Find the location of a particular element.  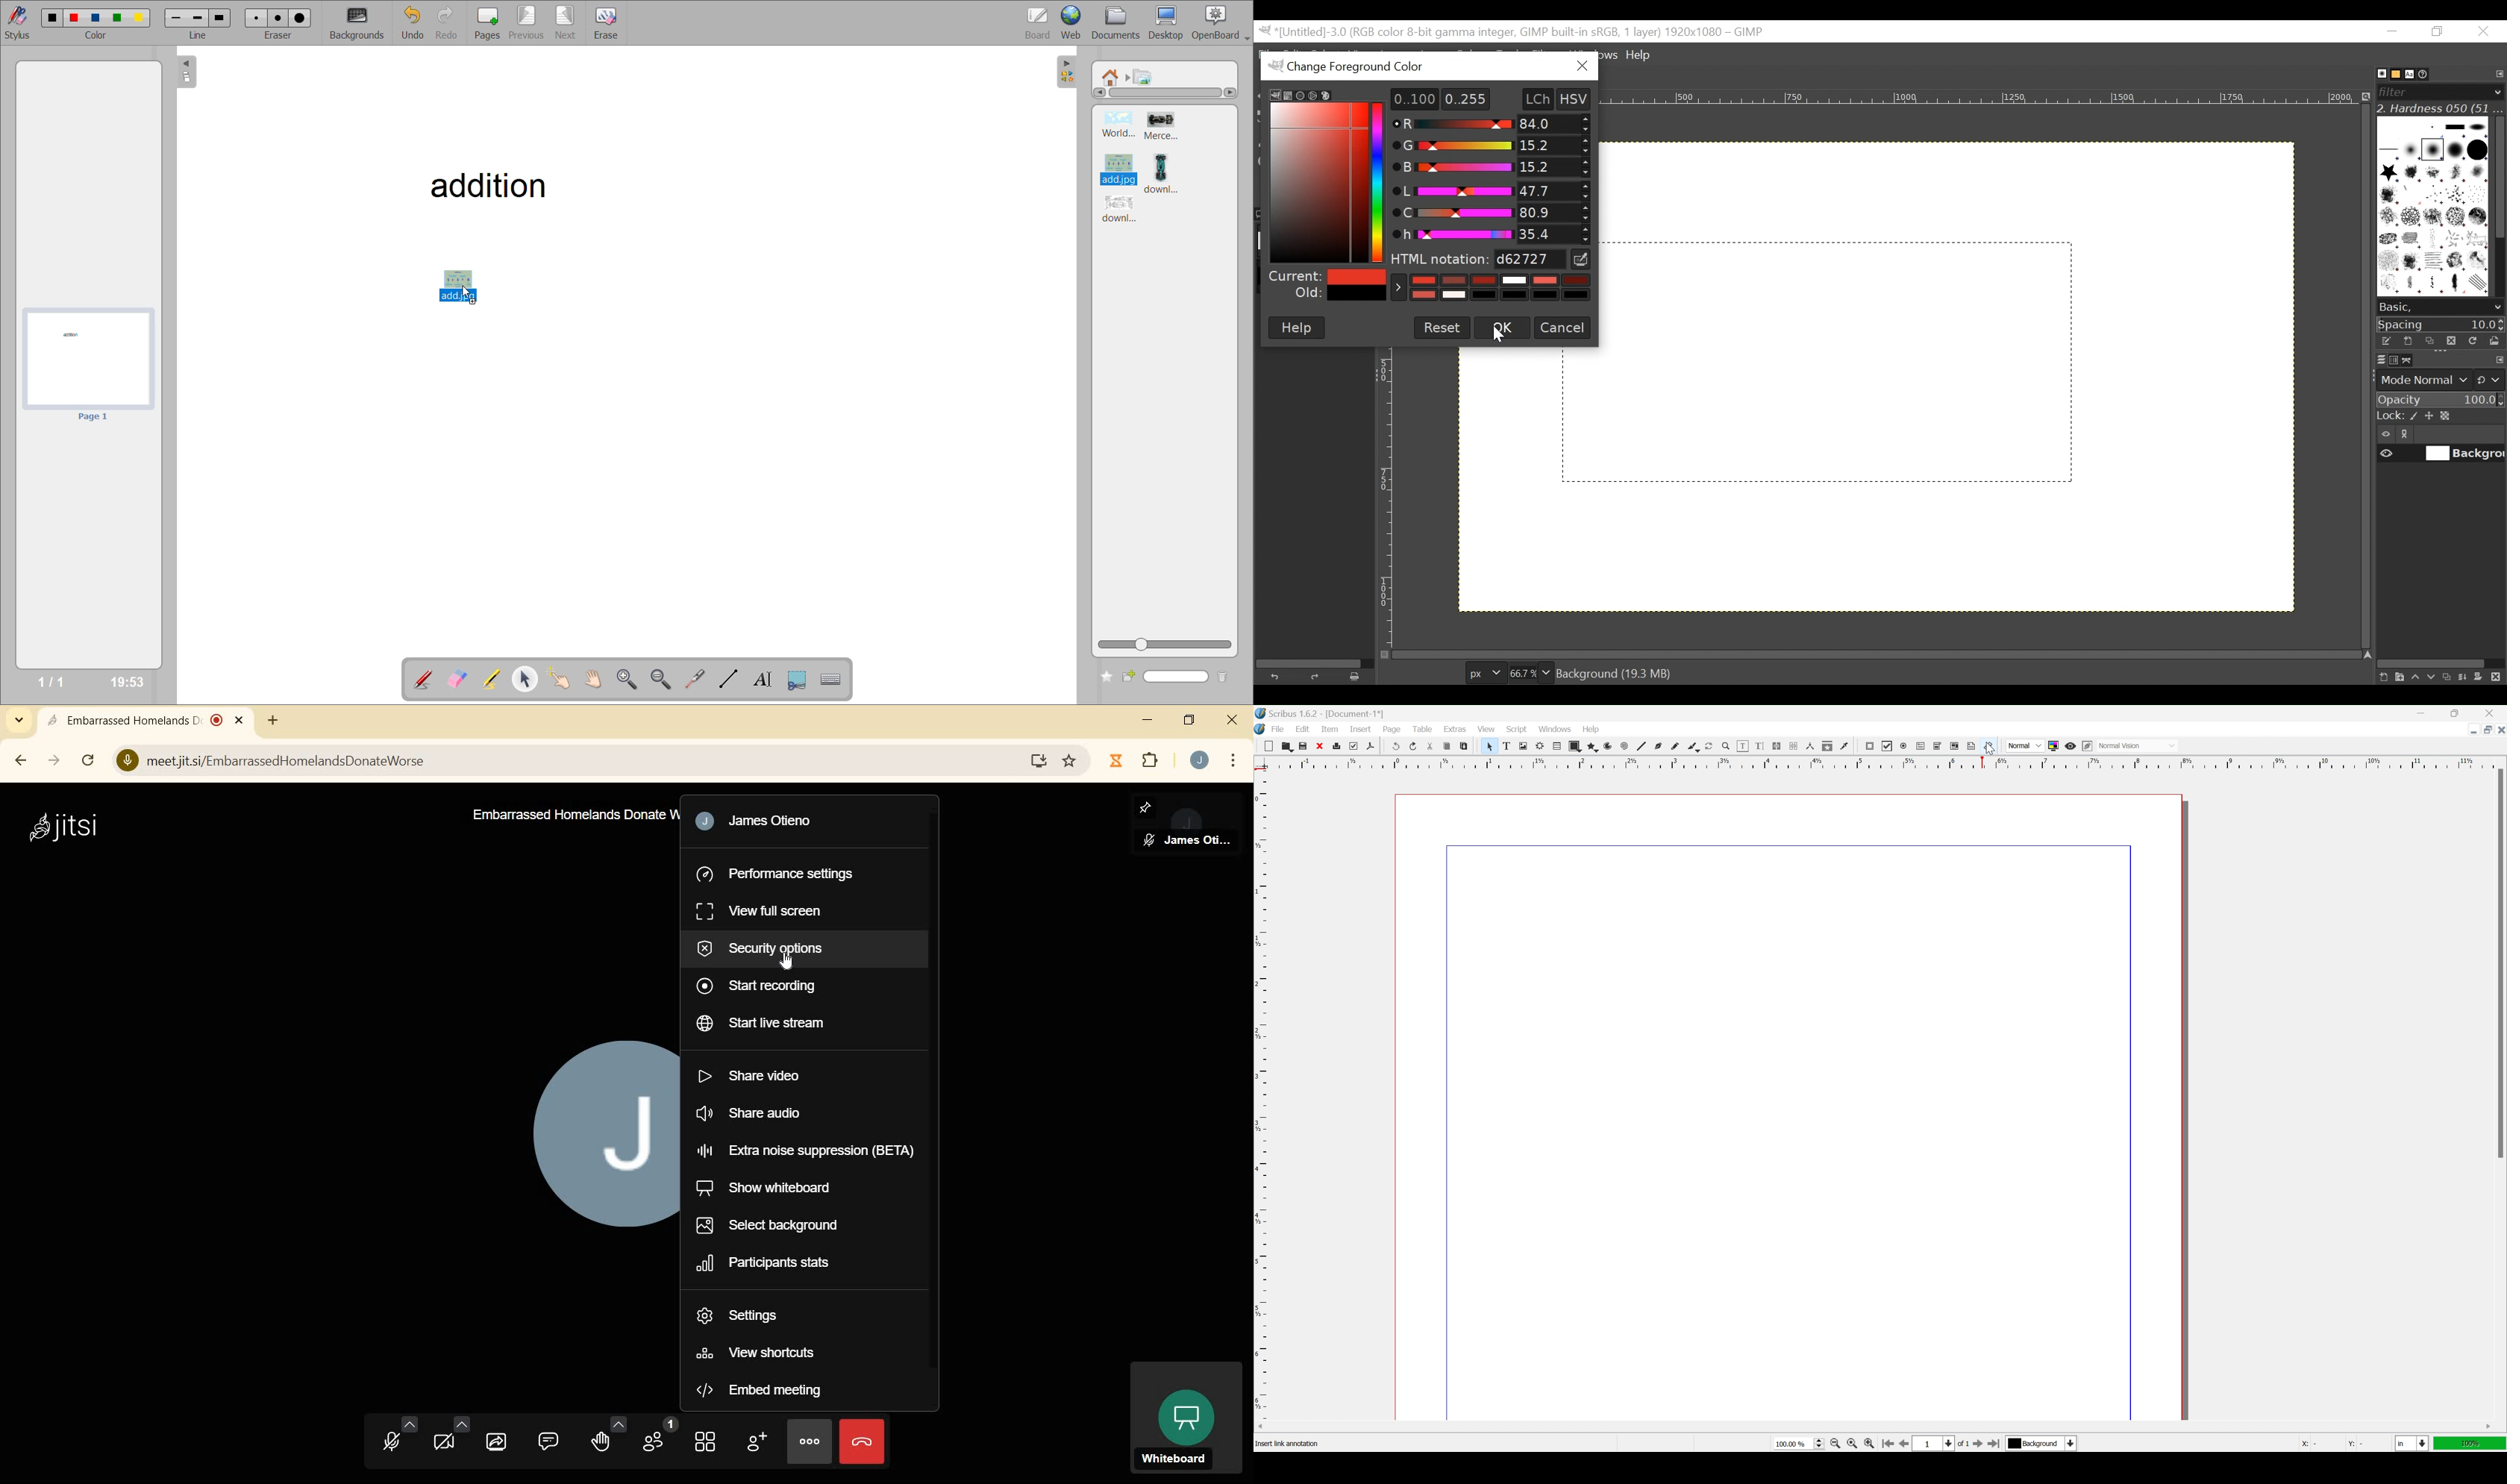

Vertical scroll bar is located at coordinates (2498, 176).